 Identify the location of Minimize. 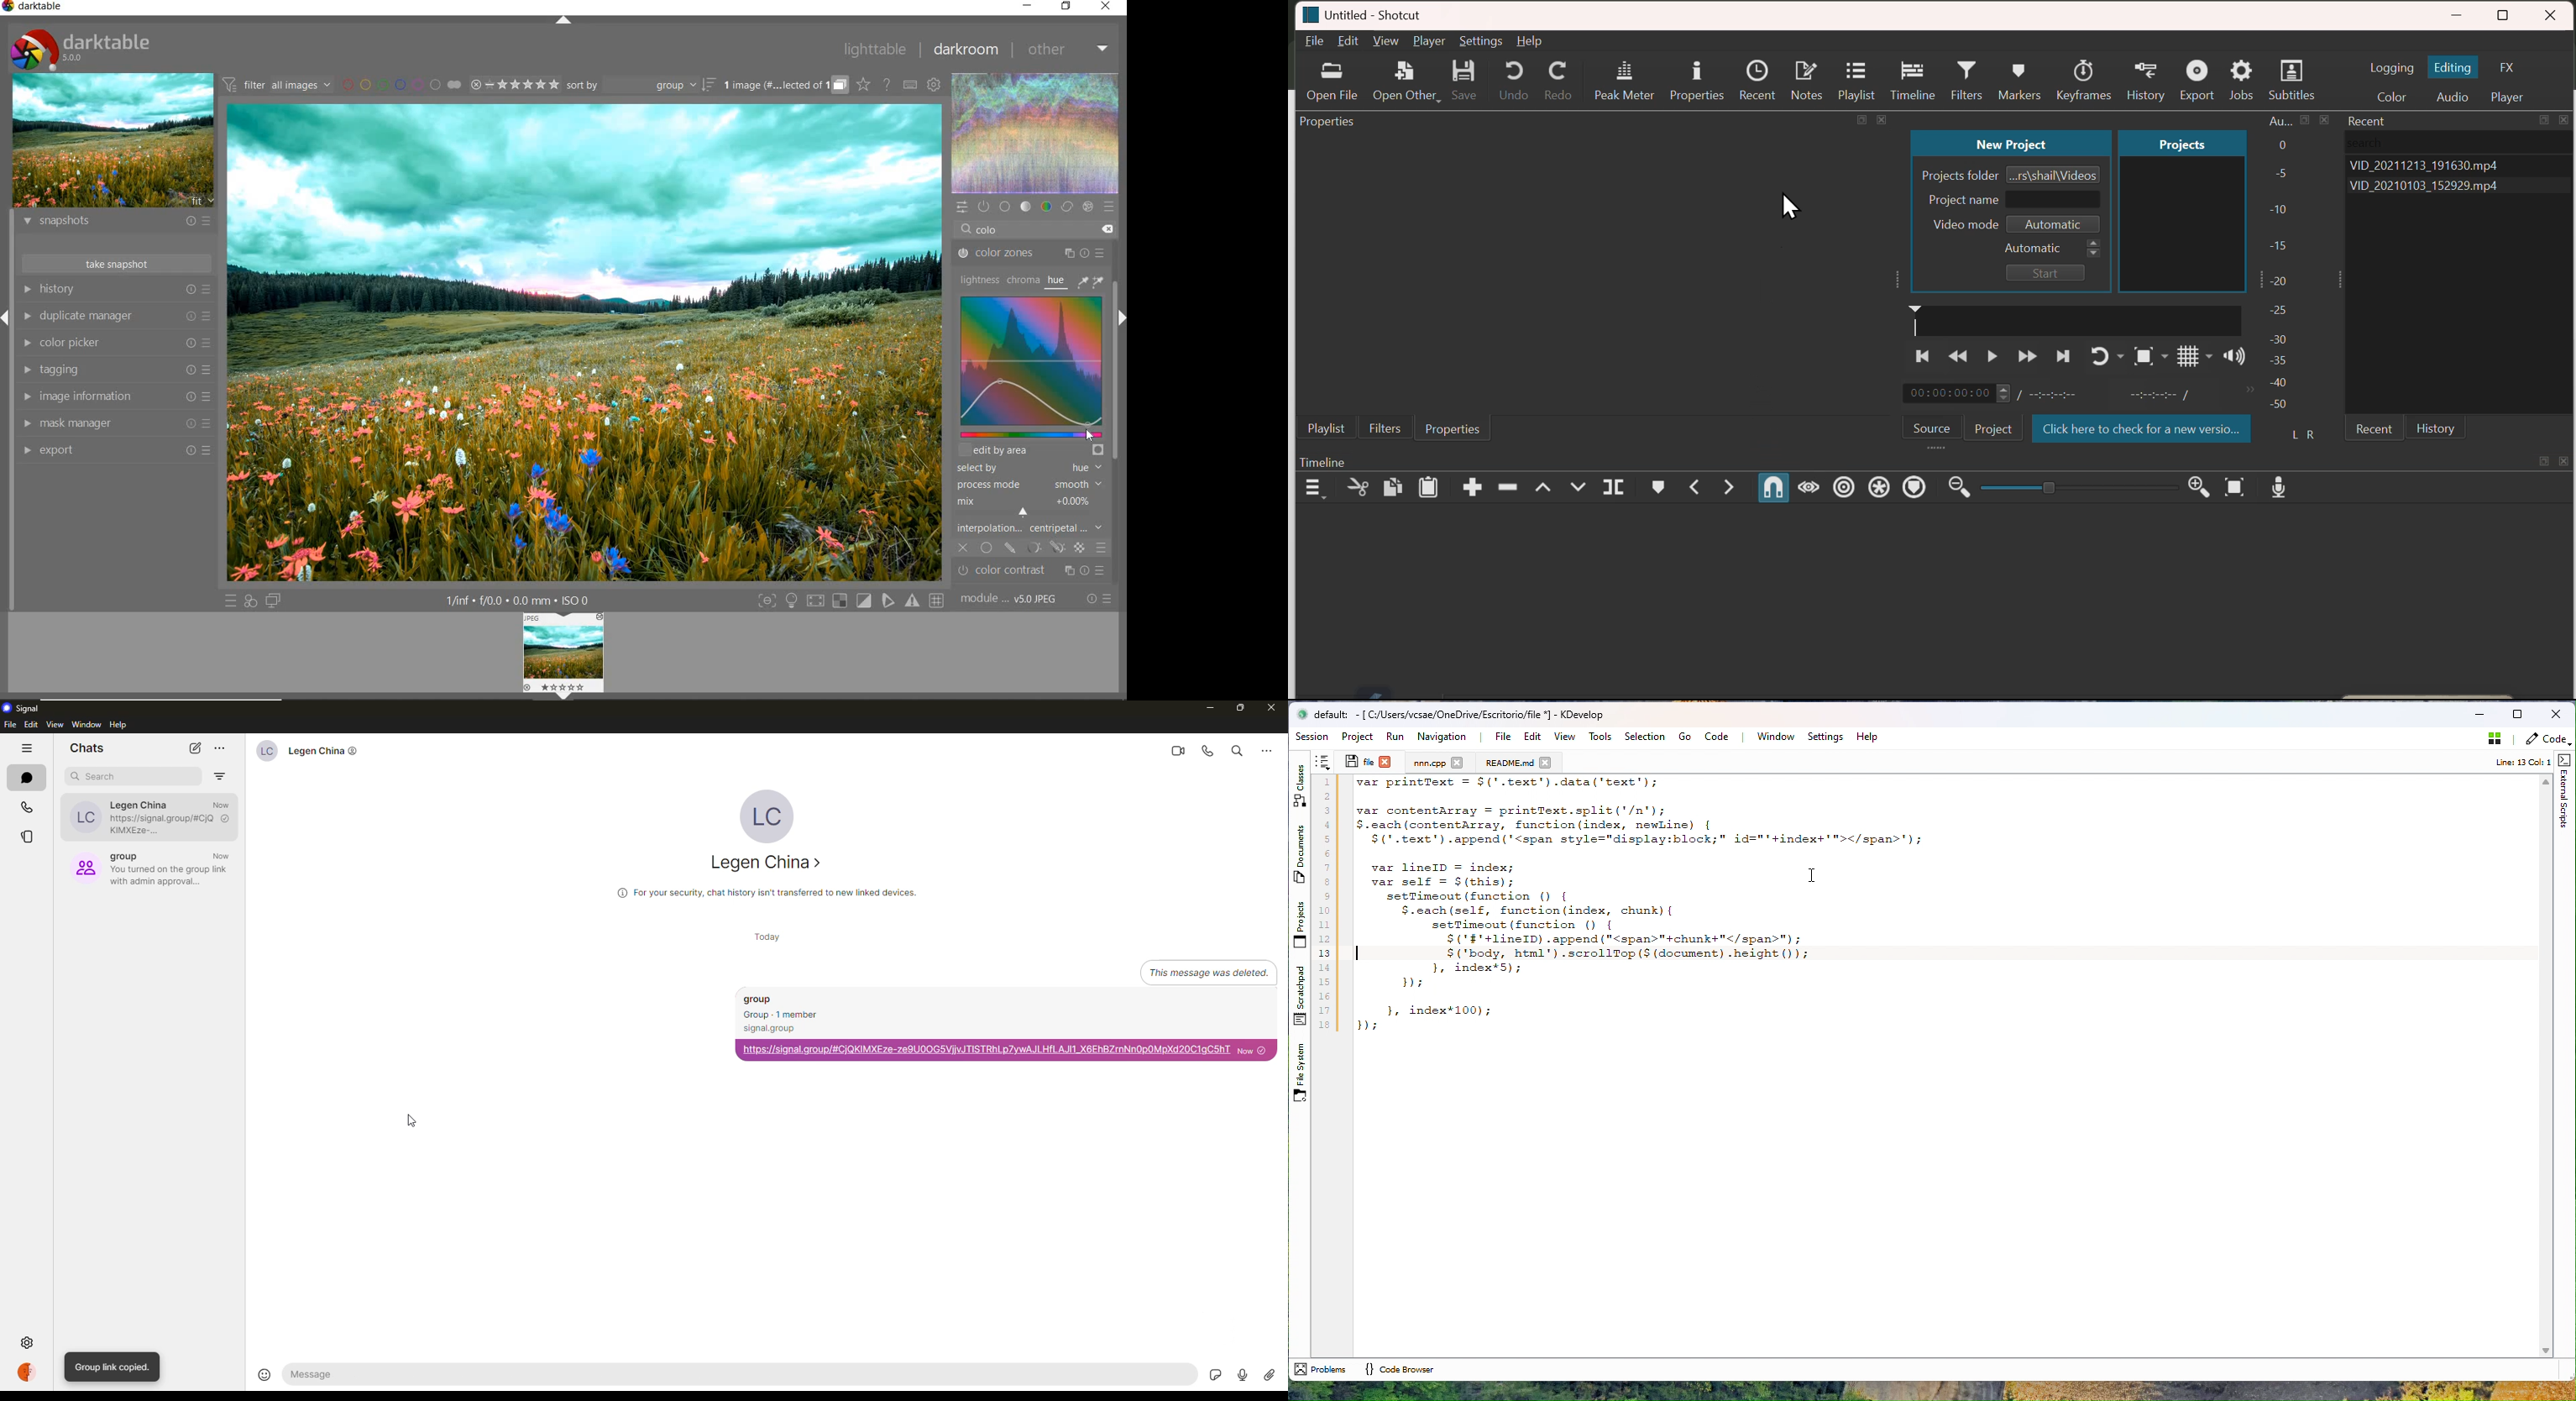
(2479, 715).